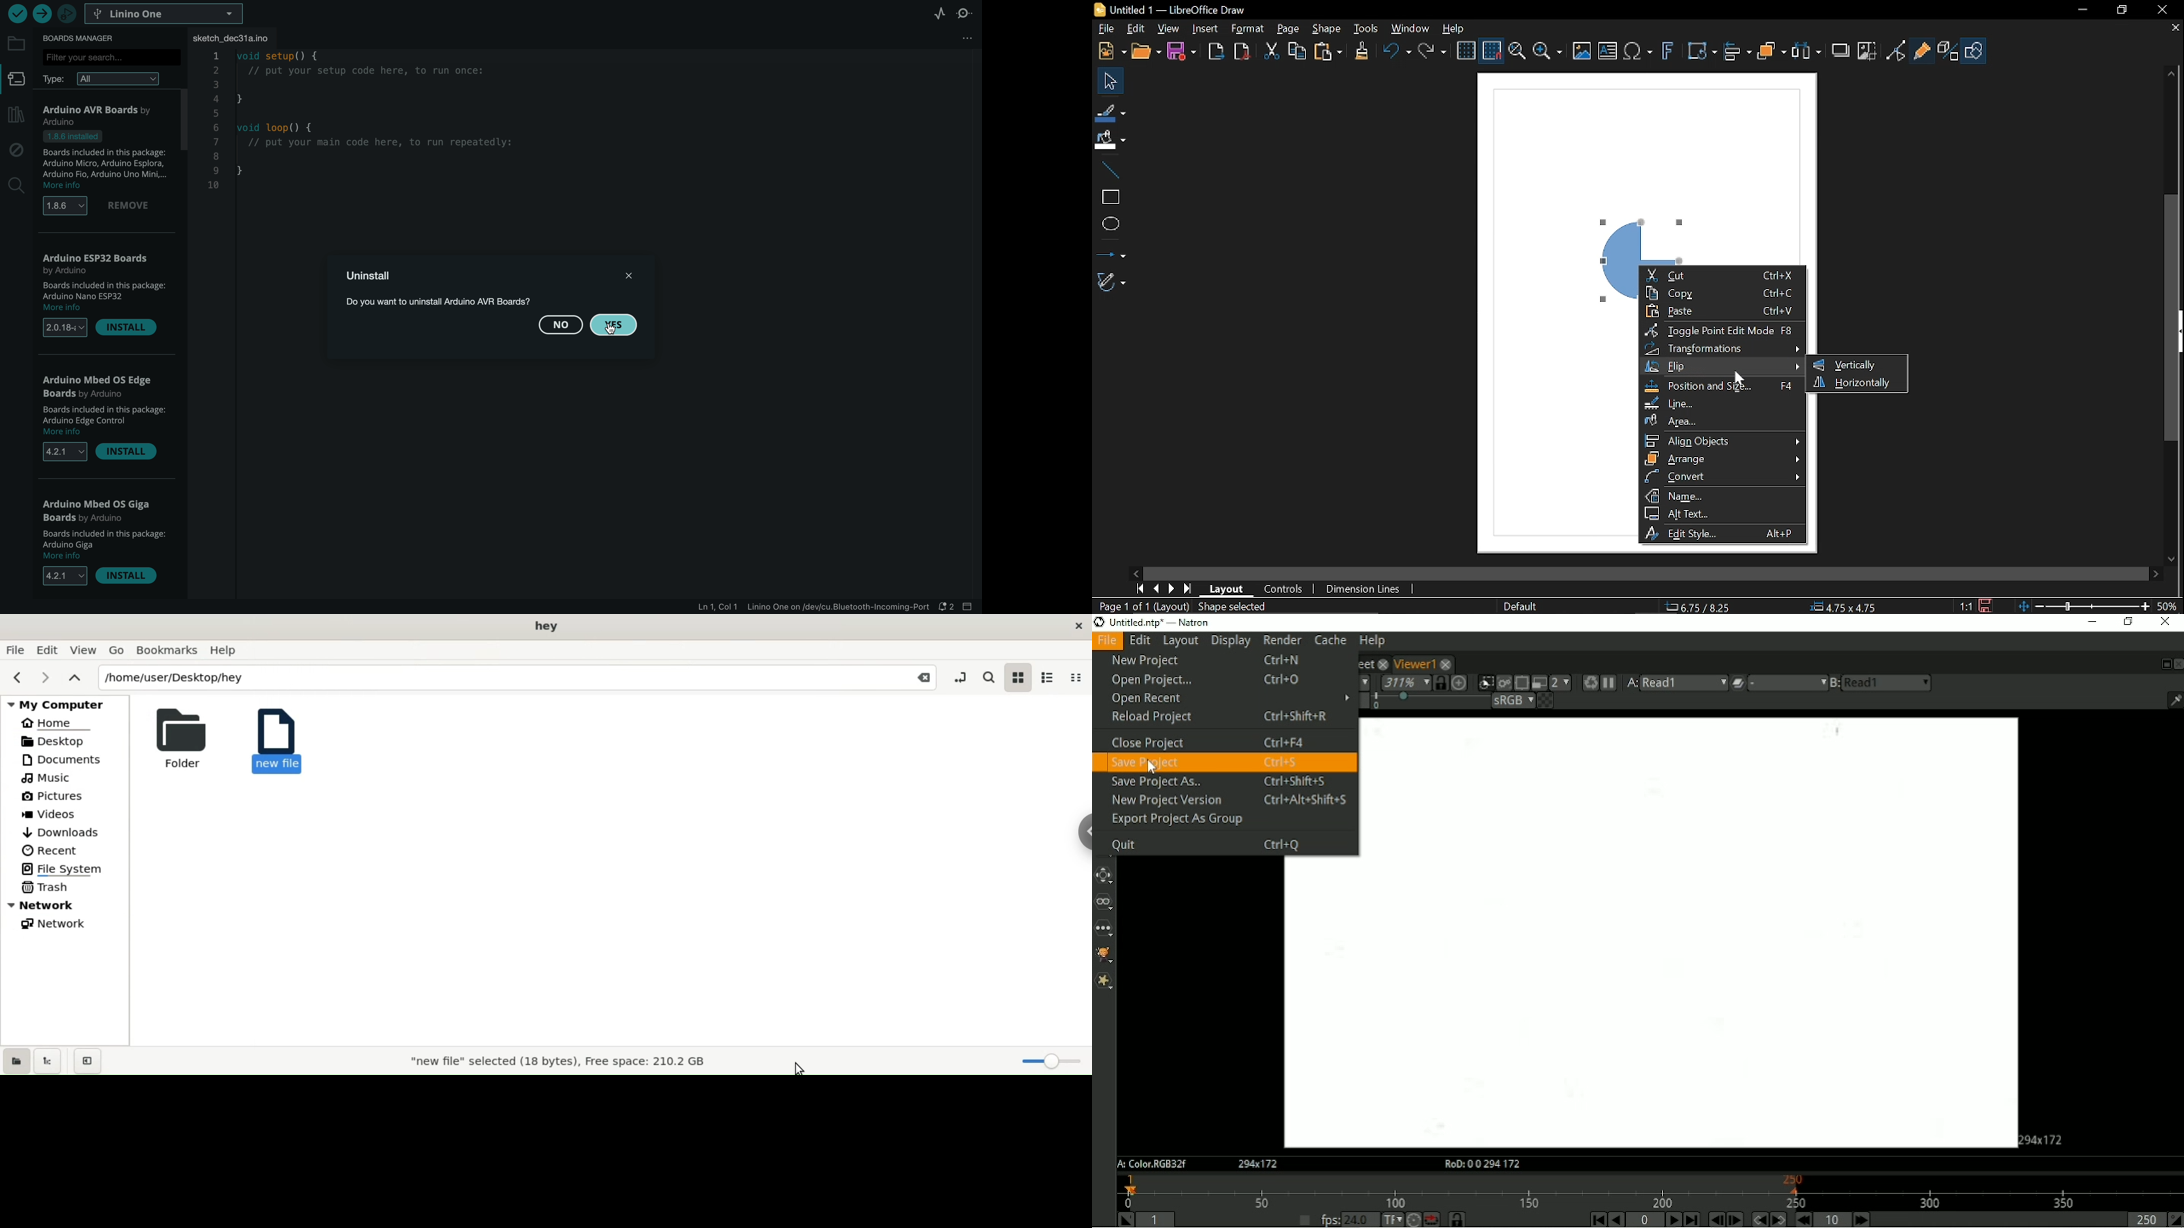 Image resolution: width=2184 pixels, height=1232 pixels. What do you see at coordinates (2174, 701) in the screenshot?
I see `Show/hide information bar` at bounding box center [2174, 701].